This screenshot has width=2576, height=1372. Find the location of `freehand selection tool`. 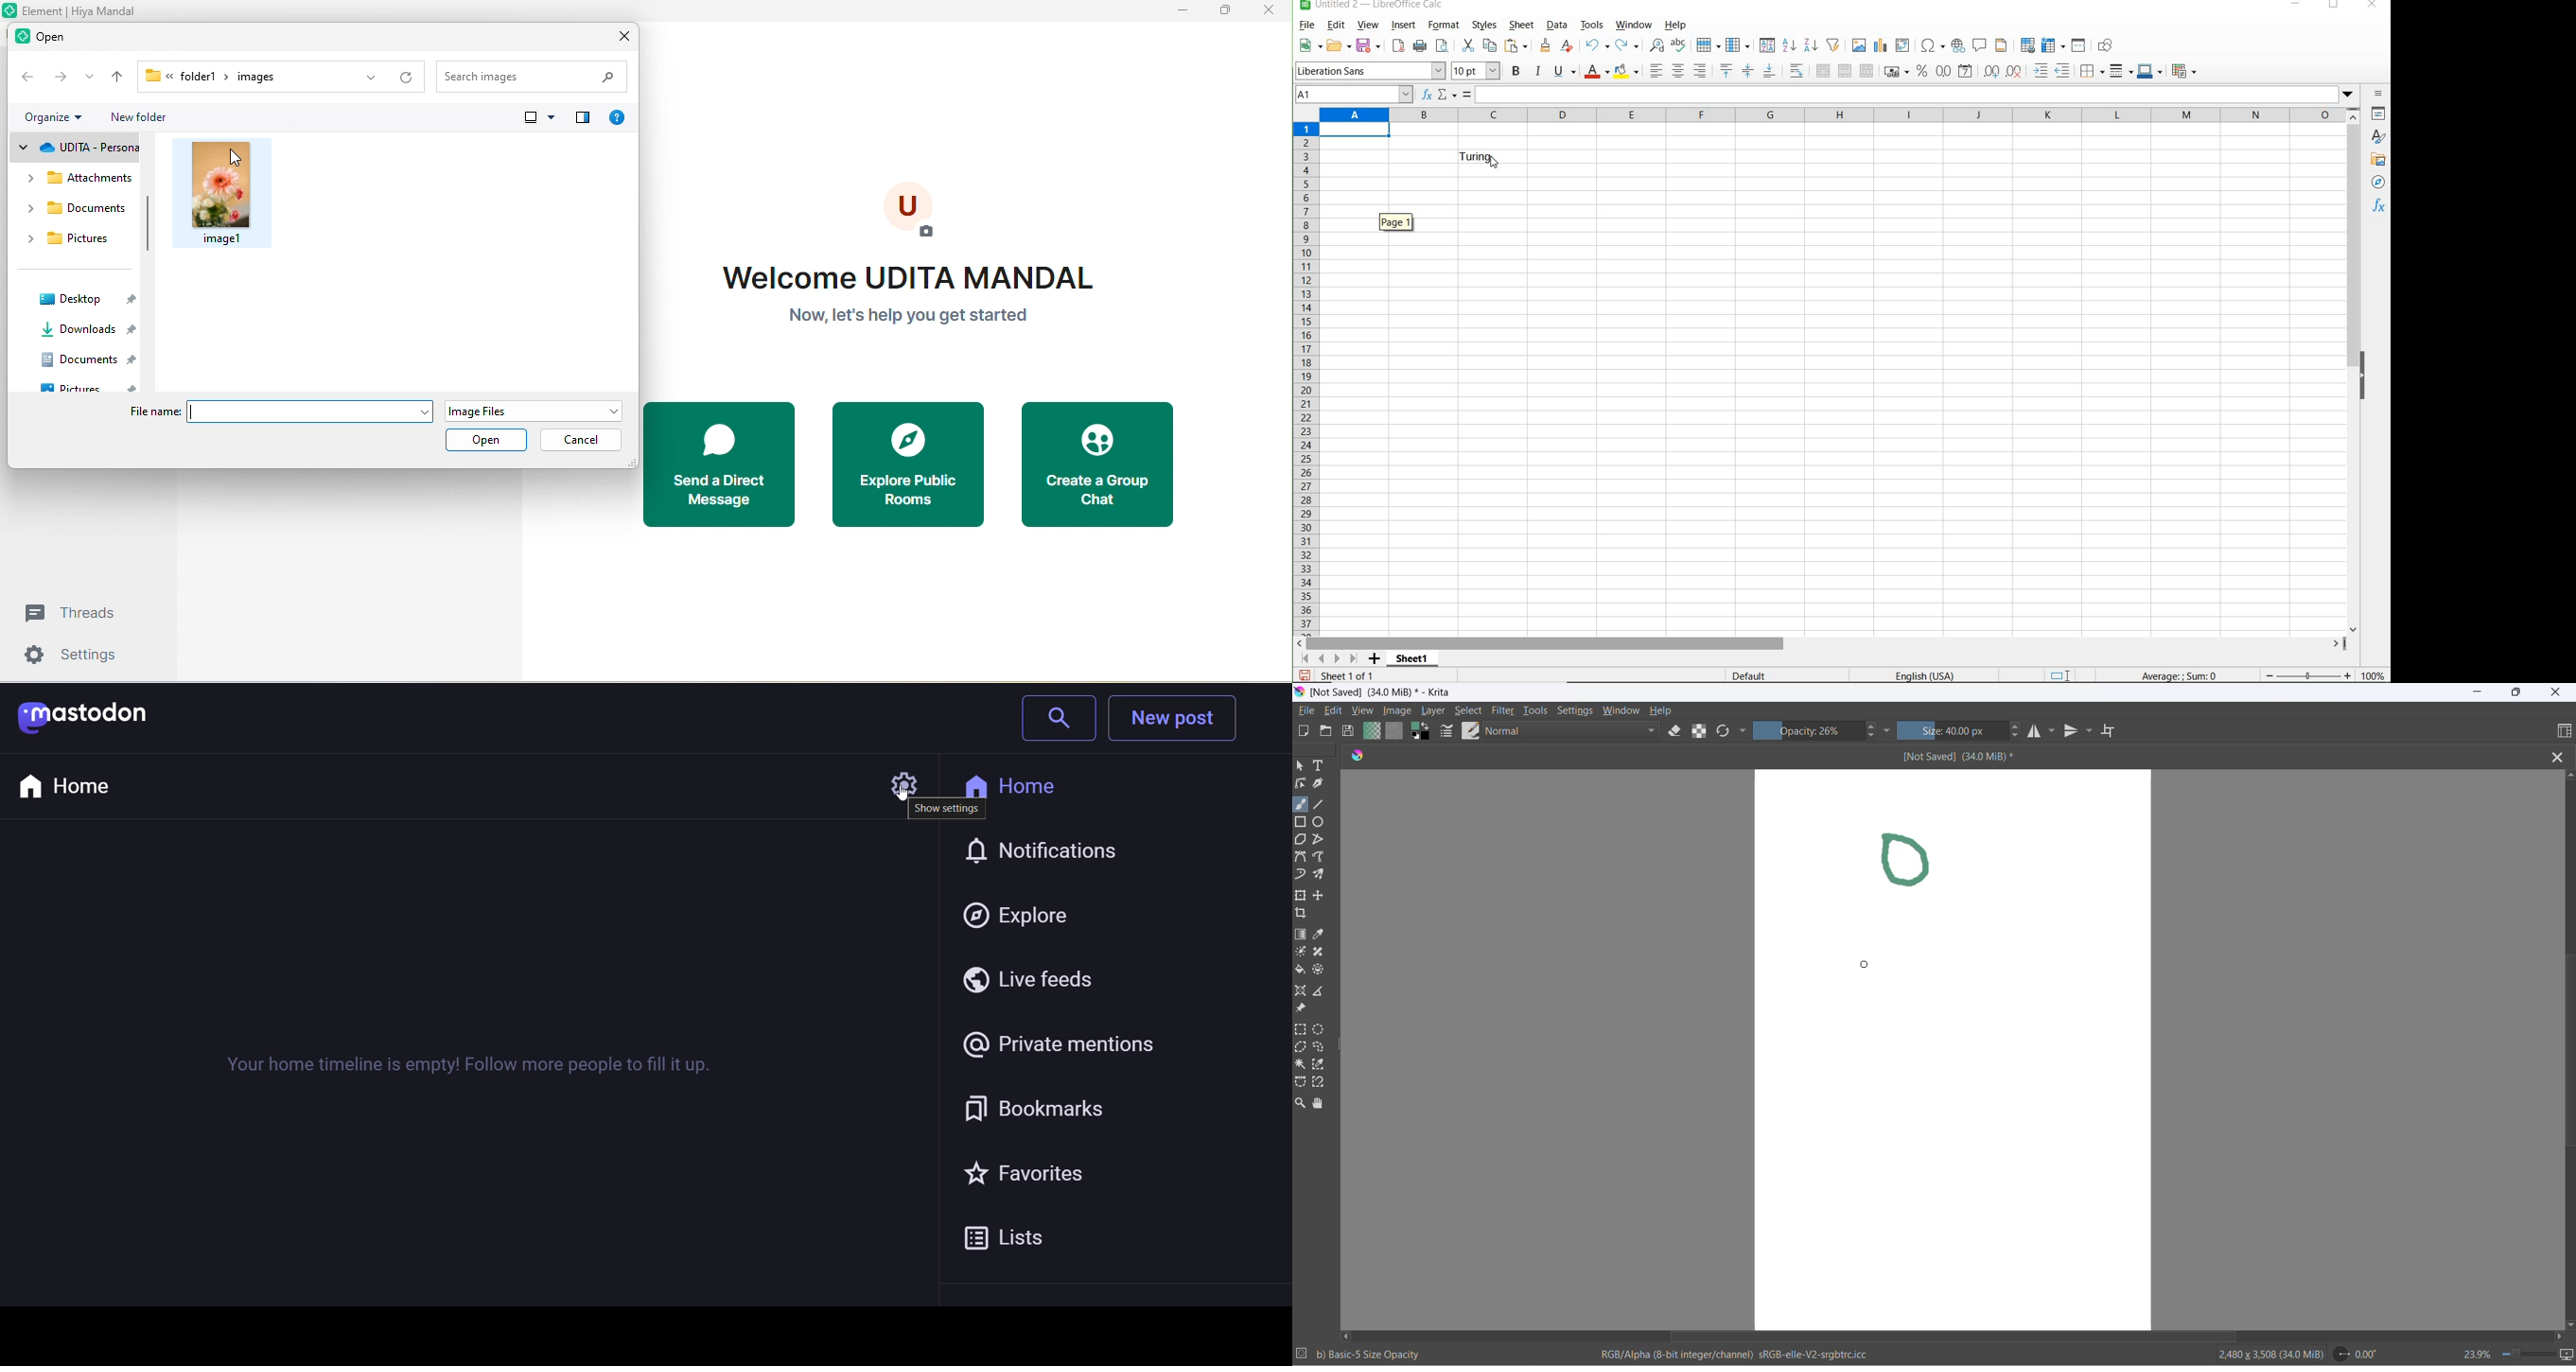

freehand selection tool is located at coordinates (1322, 1047).